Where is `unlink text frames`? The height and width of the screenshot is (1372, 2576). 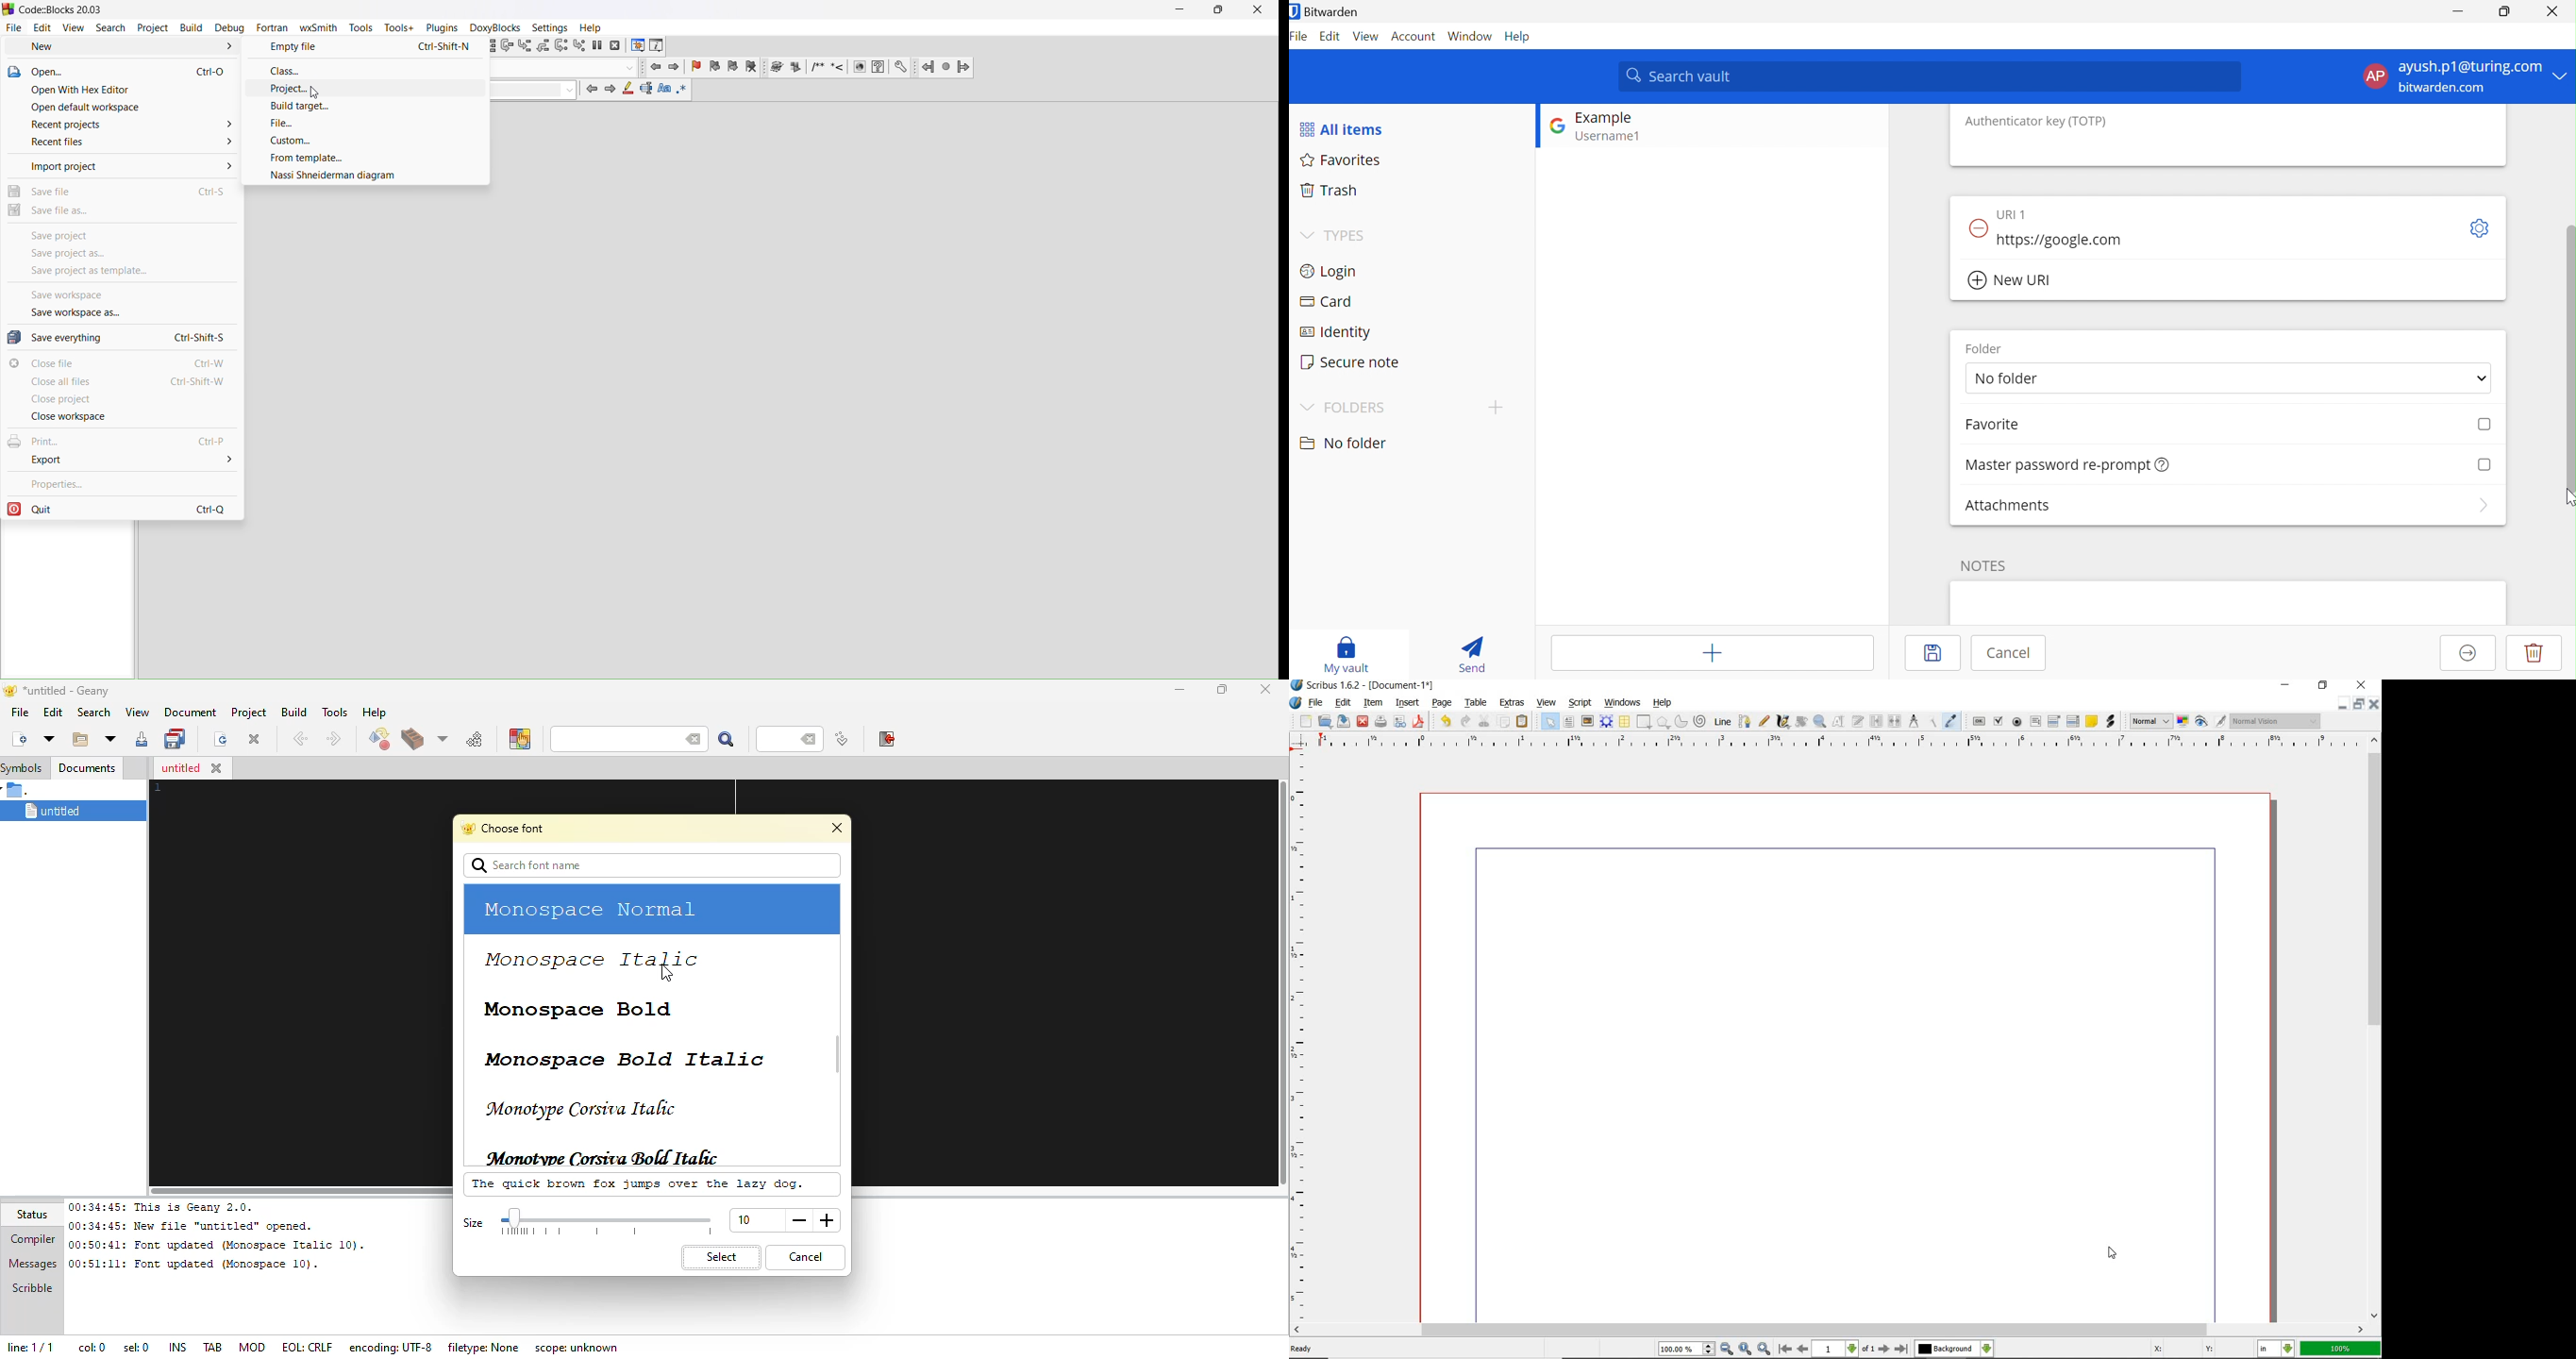 unlink text frames is located at coordinates (1895, 721).